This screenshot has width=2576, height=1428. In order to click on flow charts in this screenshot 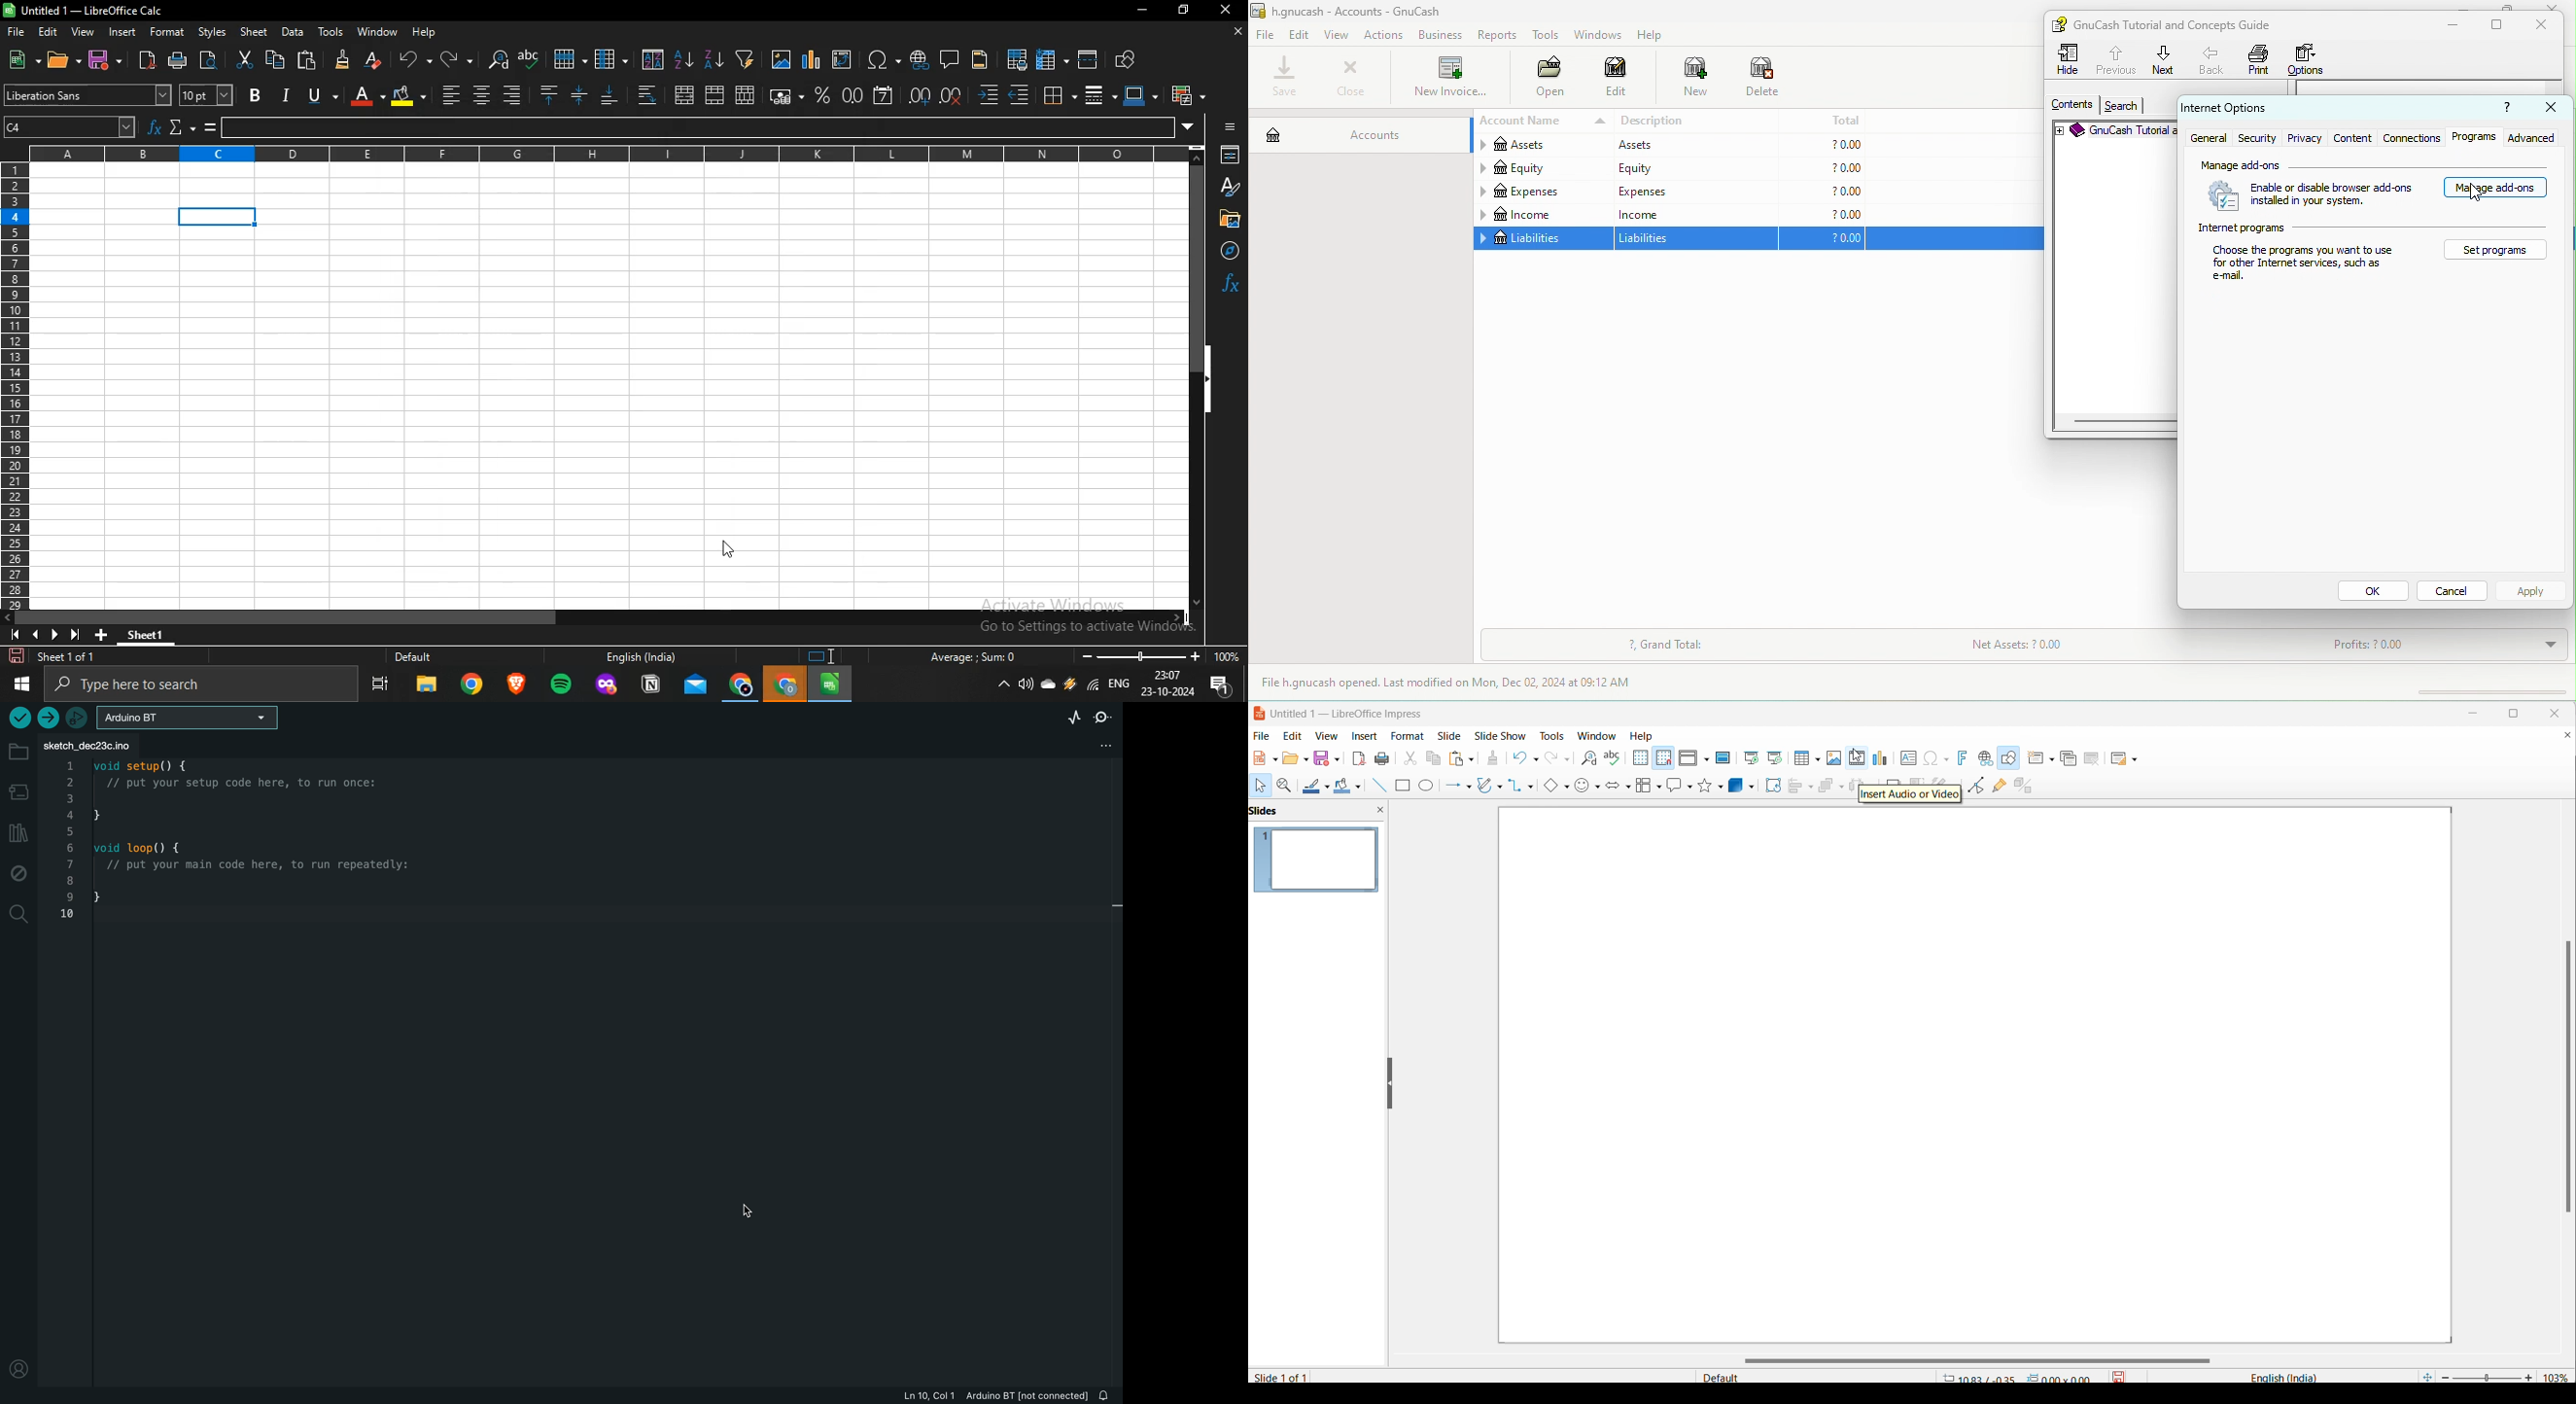, I will do `click(1645, 786)`.